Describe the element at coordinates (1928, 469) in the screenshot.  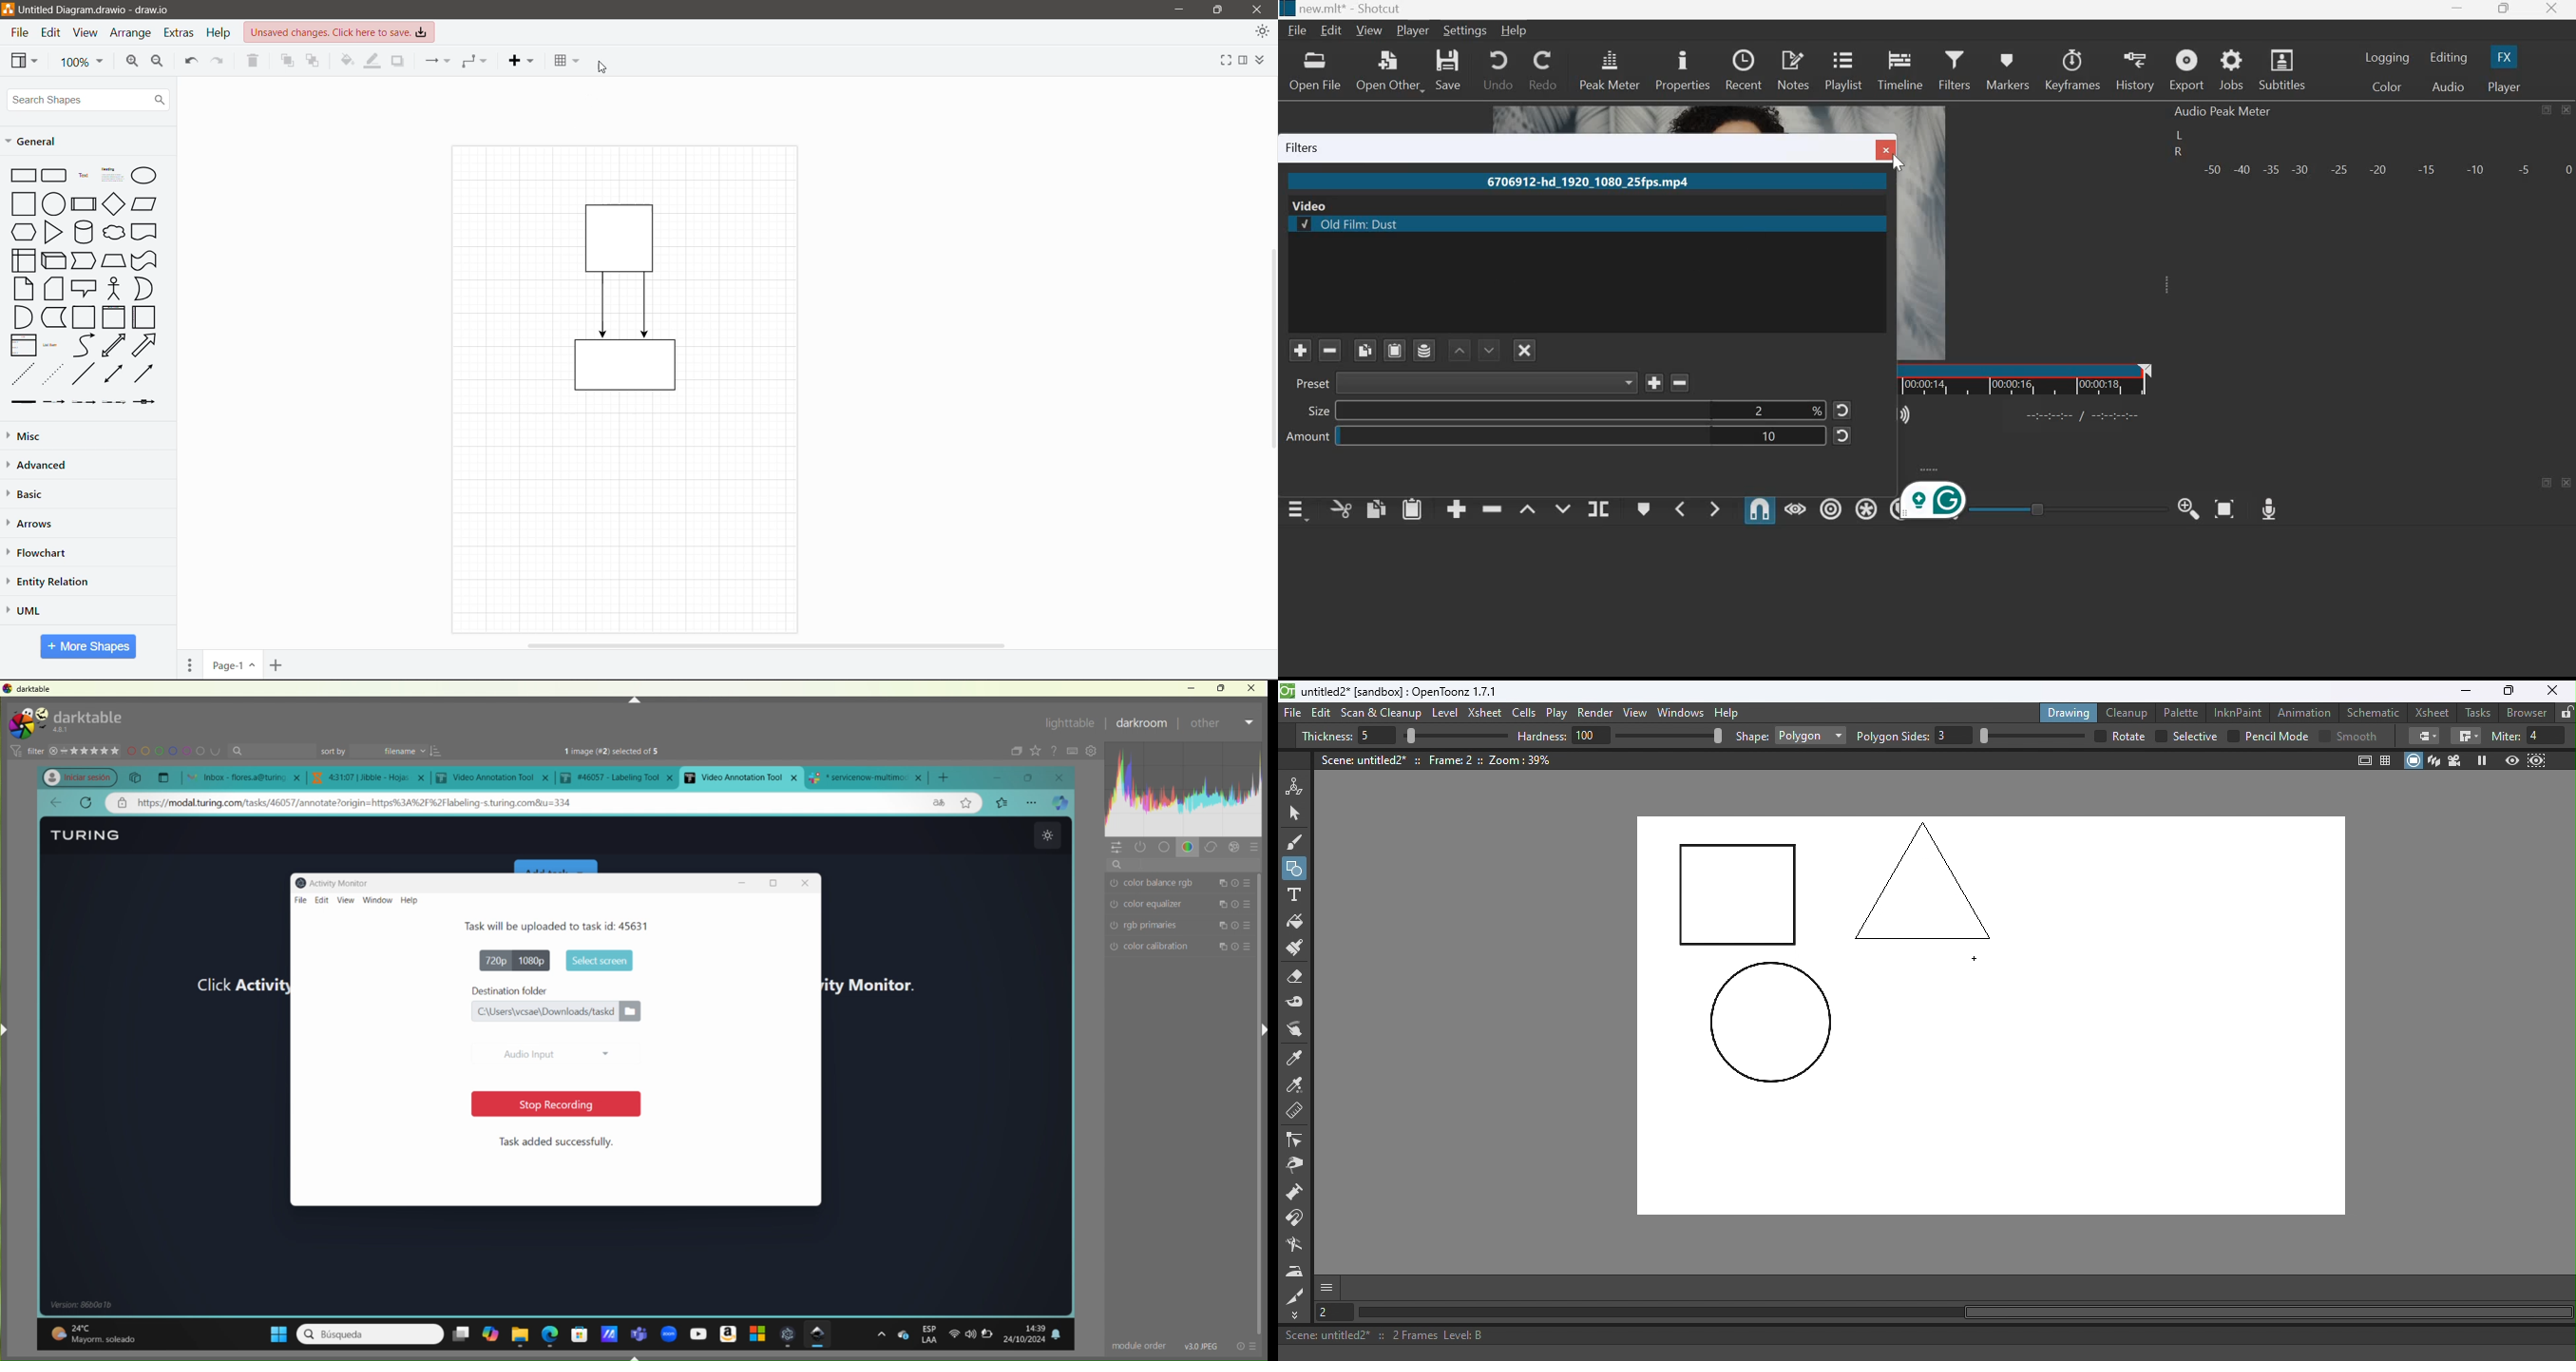
I see `expand` at that location.